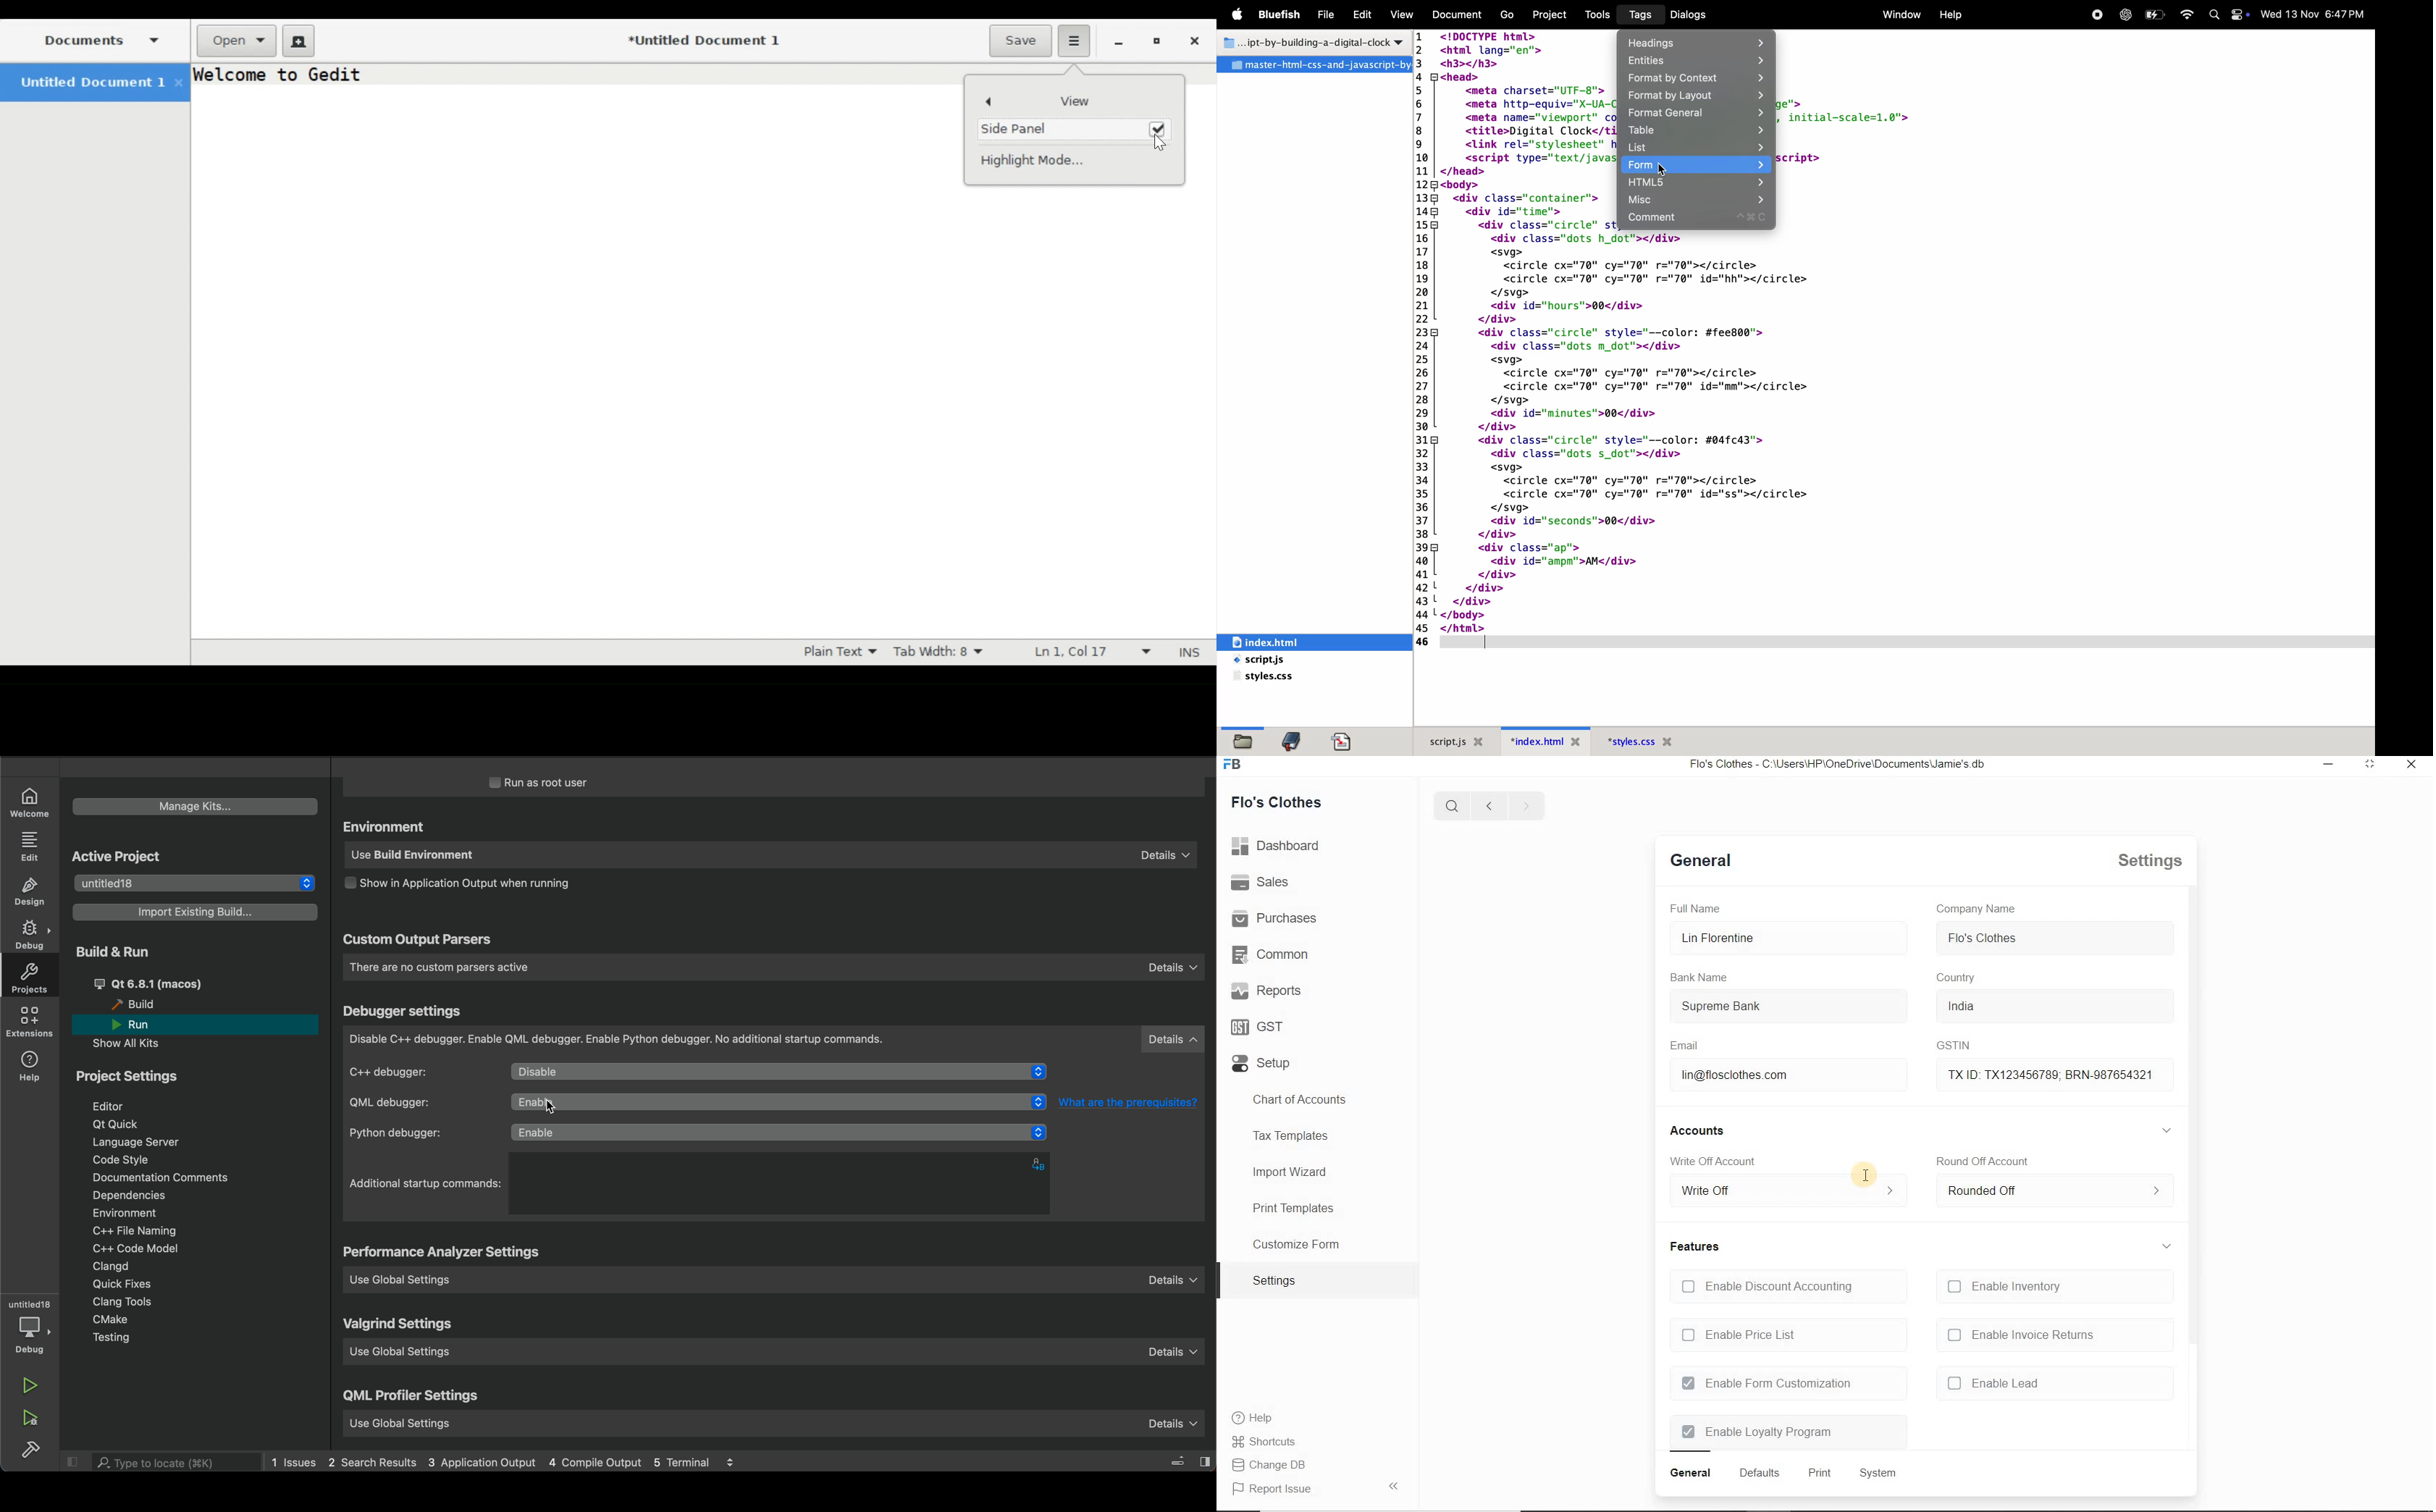 This screenshot has height=1512, width=2436. Describe the element at coordinates (1823, 1474) in the screenshot. I see `Print` at that location.